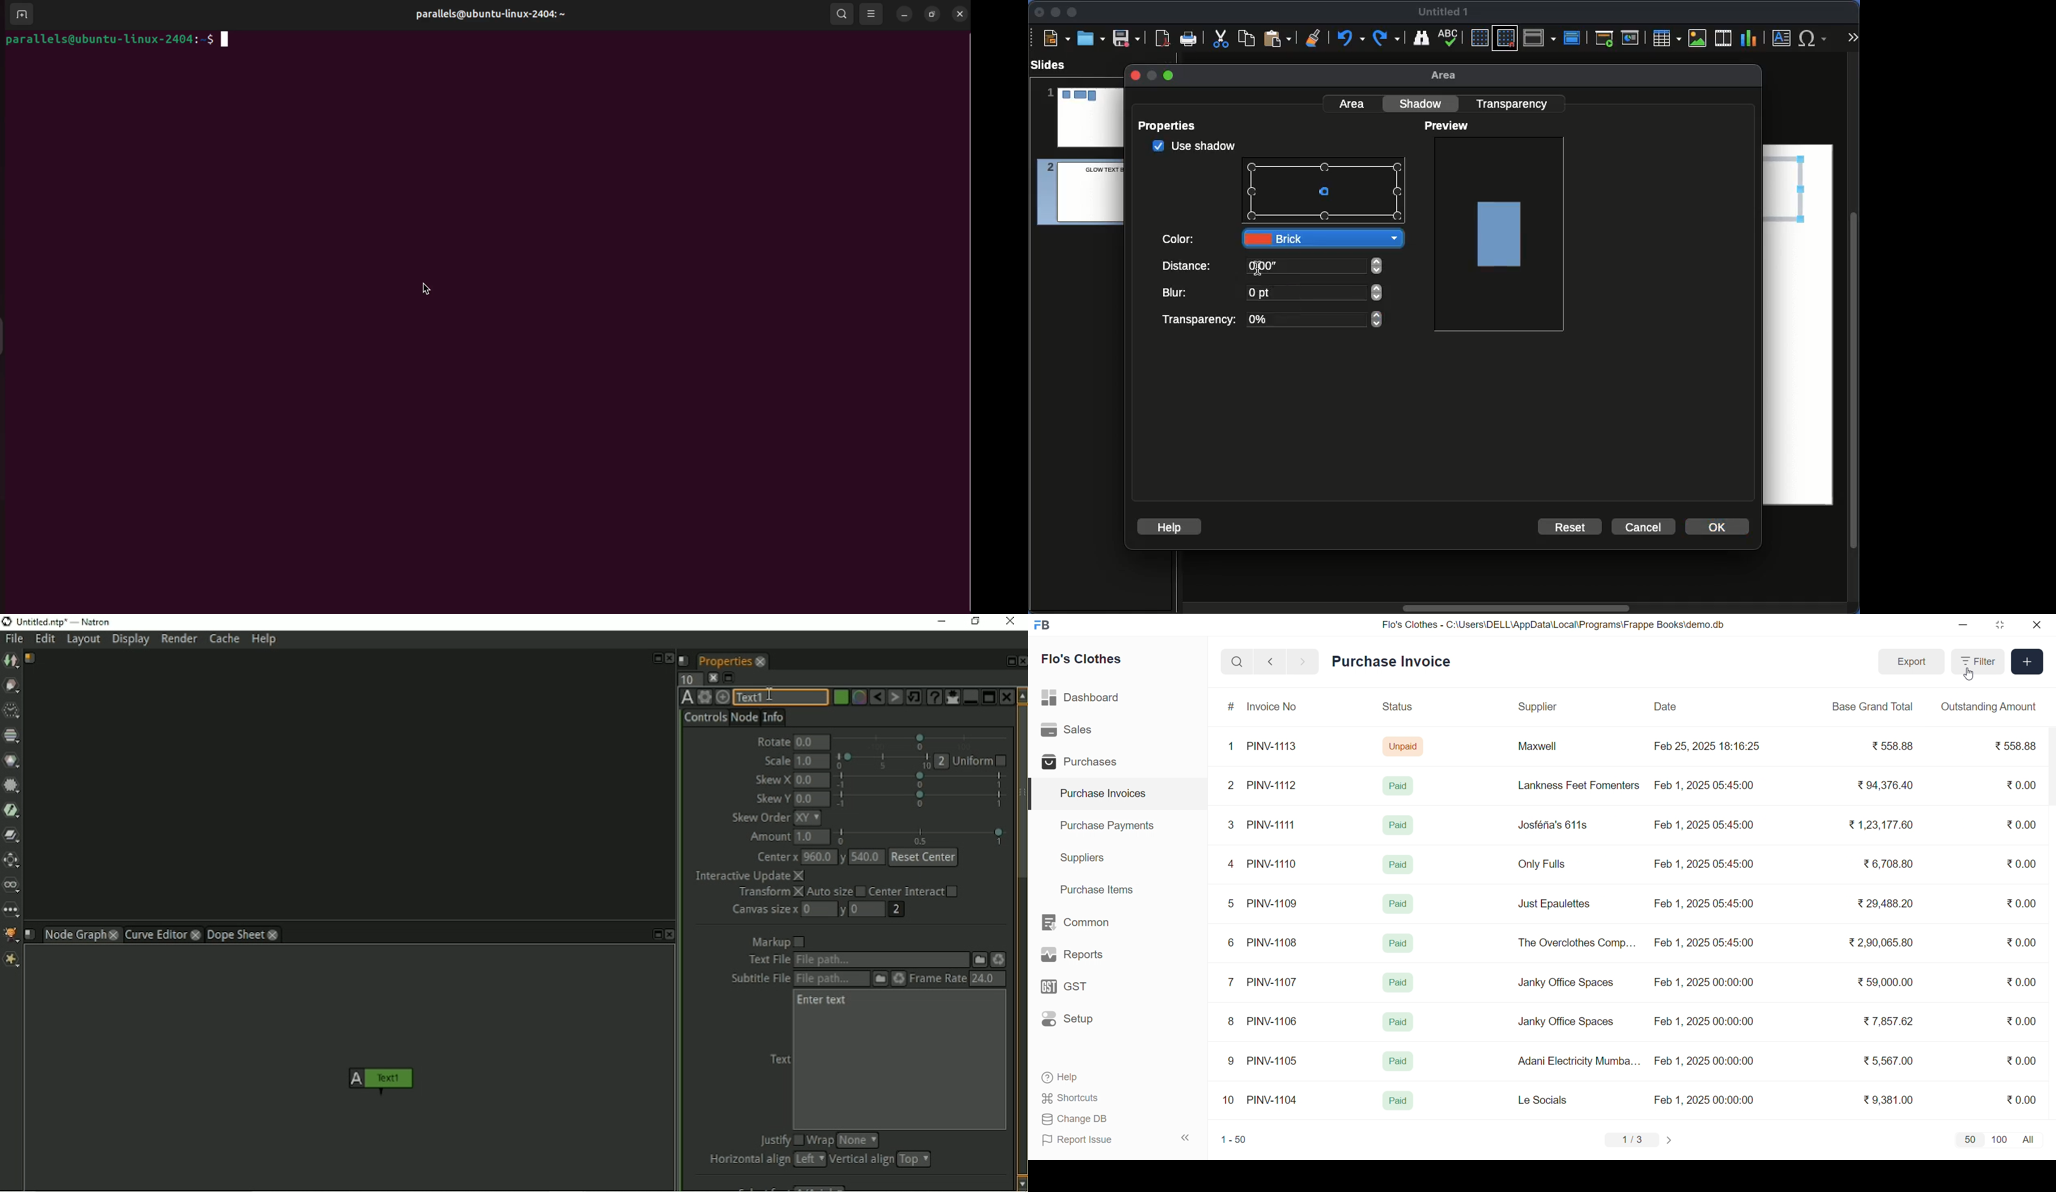 Image resolution: width=2072 pixels, height=1204 pixels. I want to click on ₹0.00, so click(2022, 1060).